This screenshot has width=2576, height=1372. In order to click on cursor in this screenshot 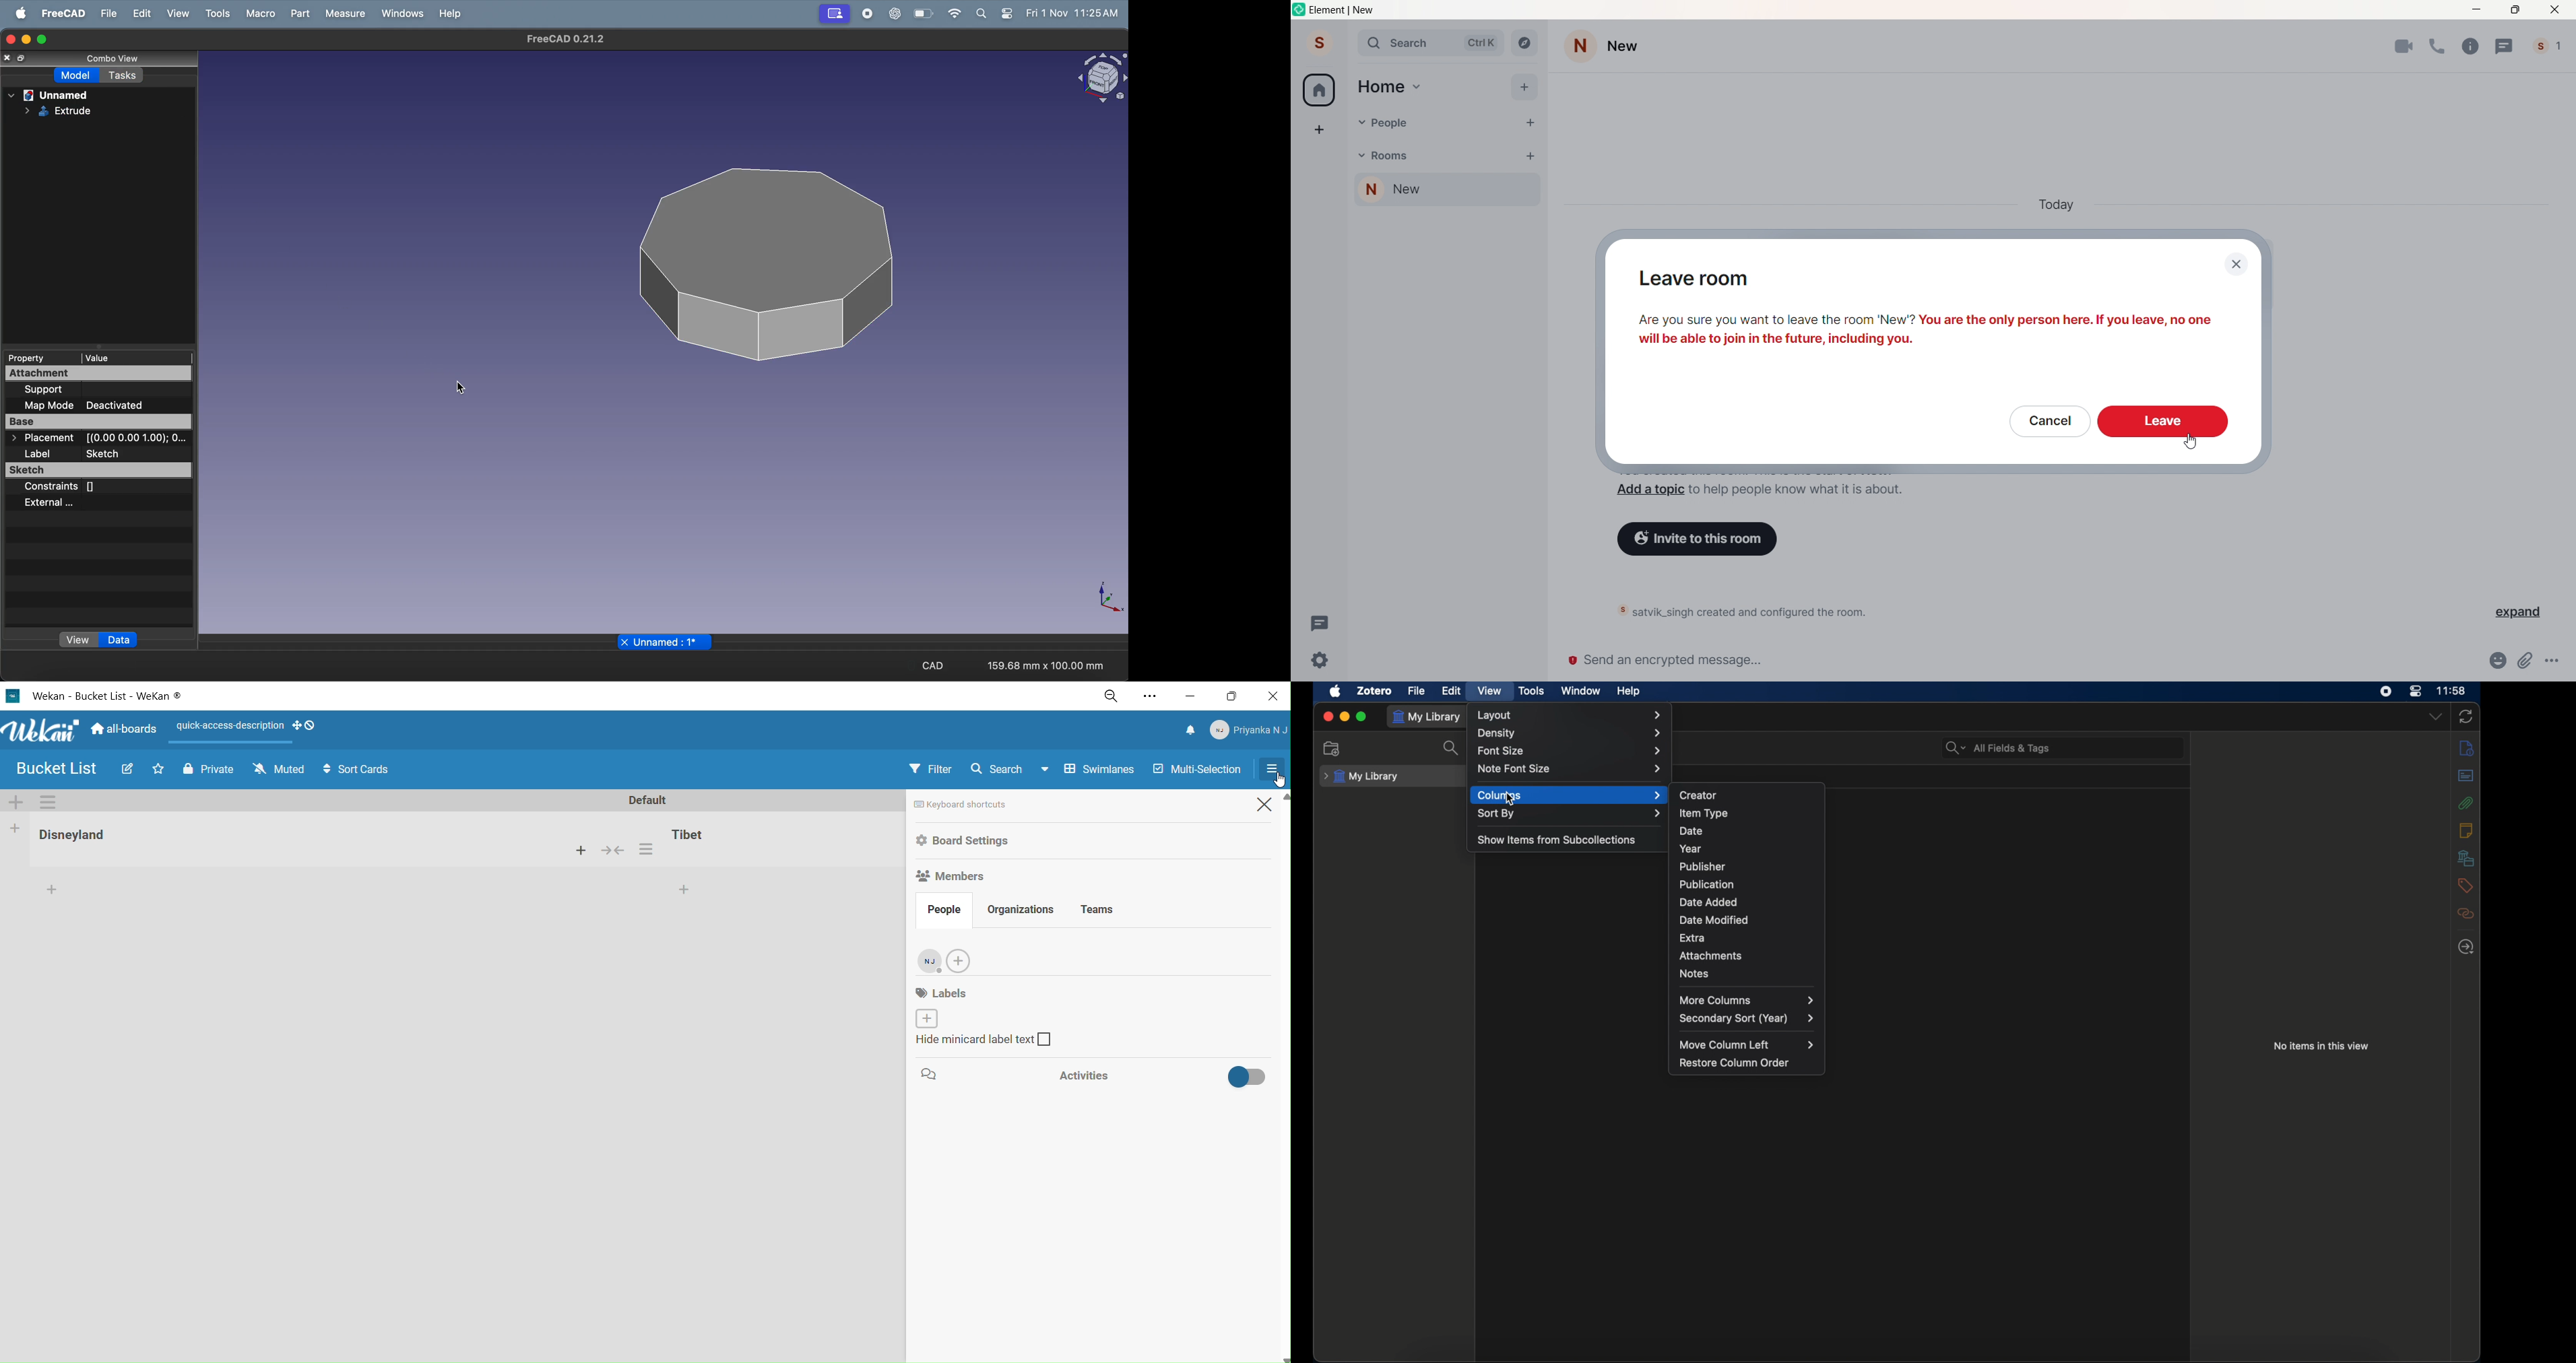, I will do `click(461, 390)`.